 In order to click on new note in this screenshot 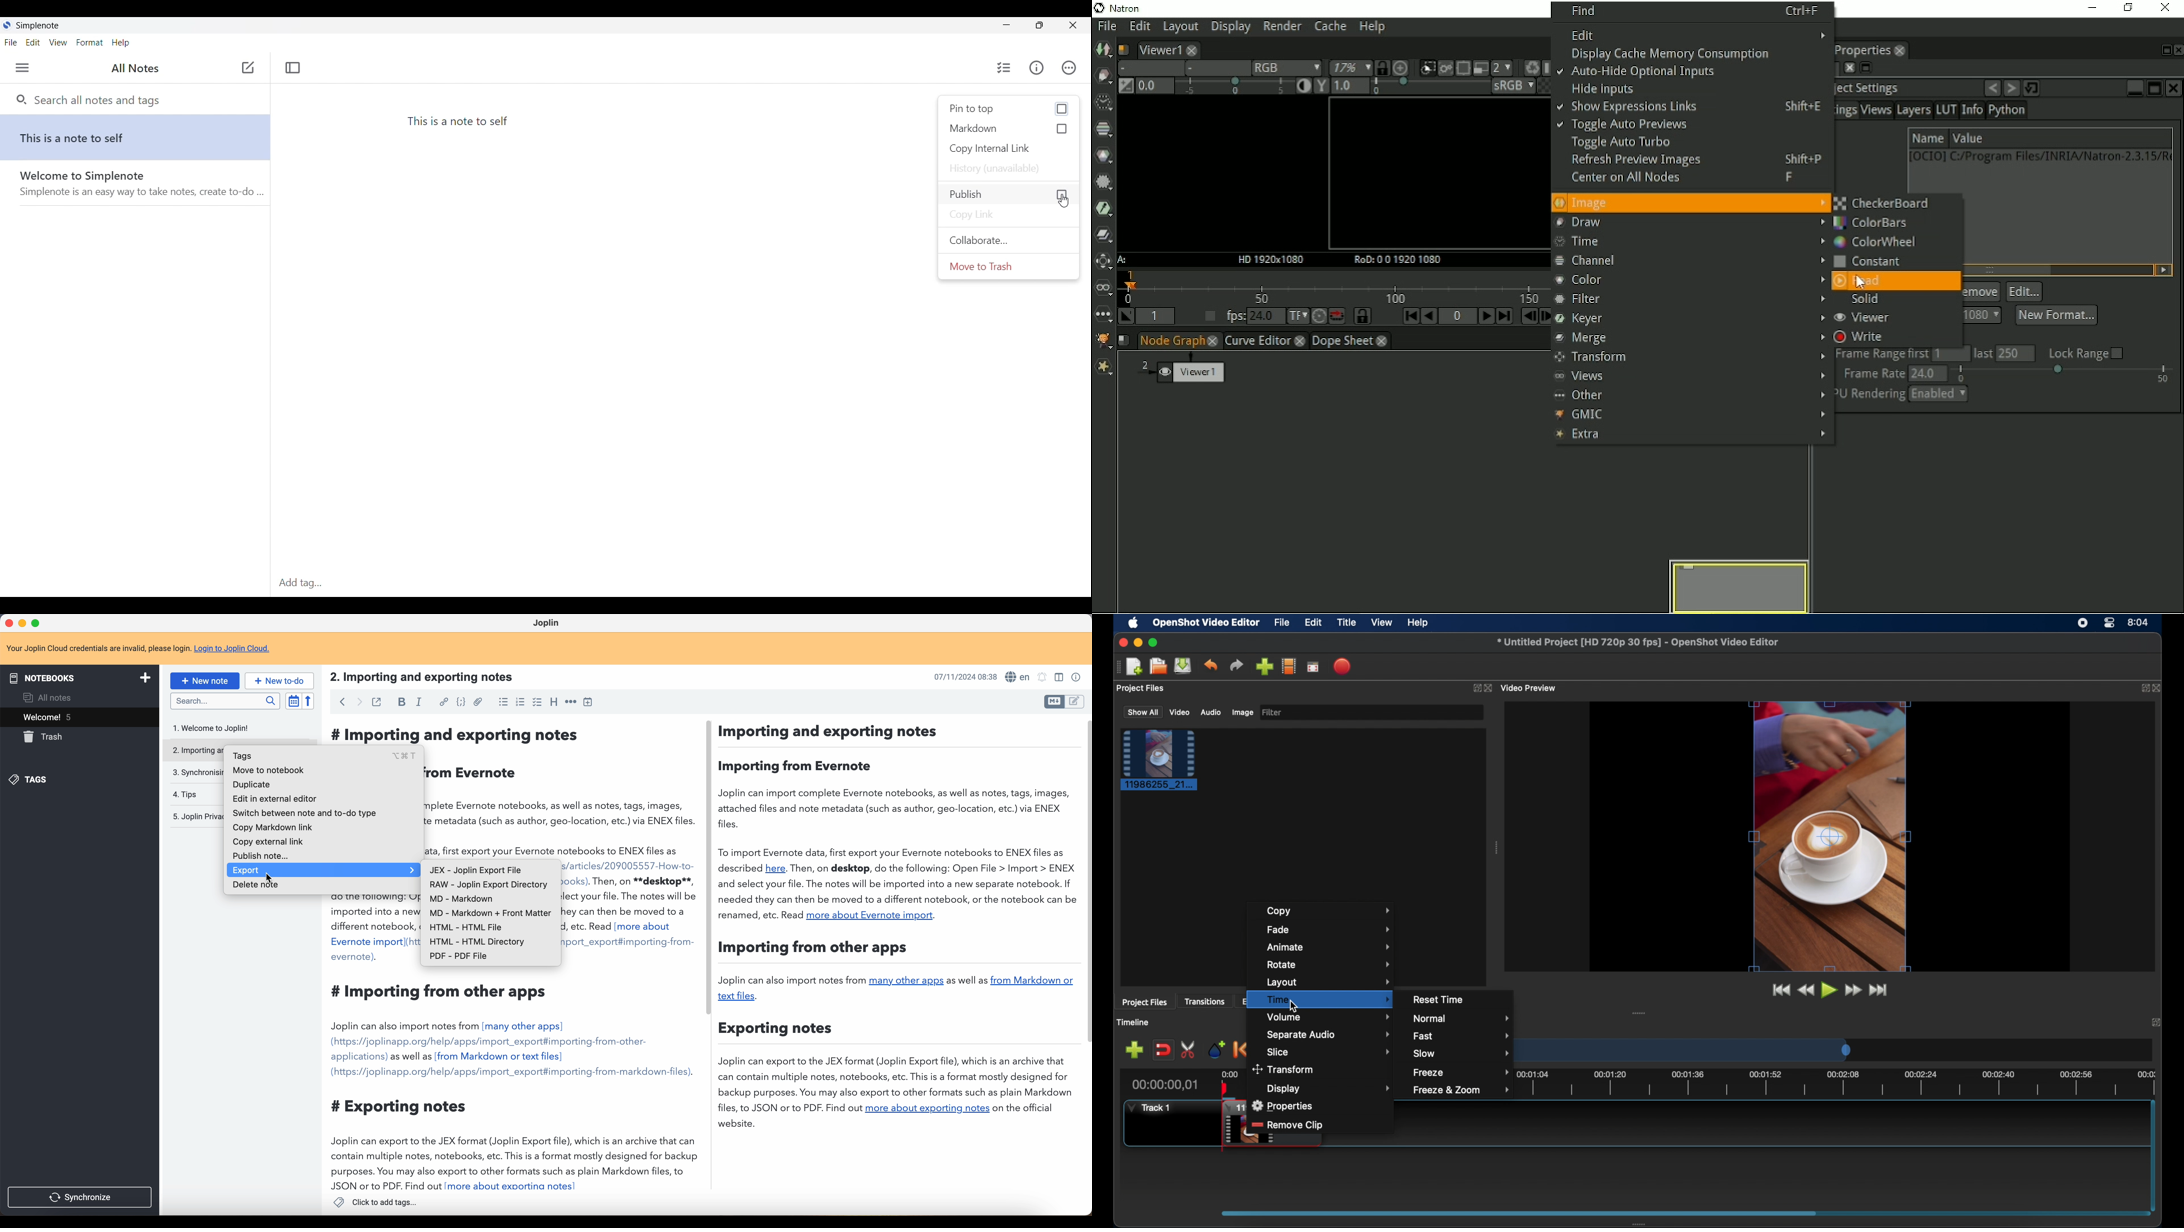, I will do `click(205, 680)`.